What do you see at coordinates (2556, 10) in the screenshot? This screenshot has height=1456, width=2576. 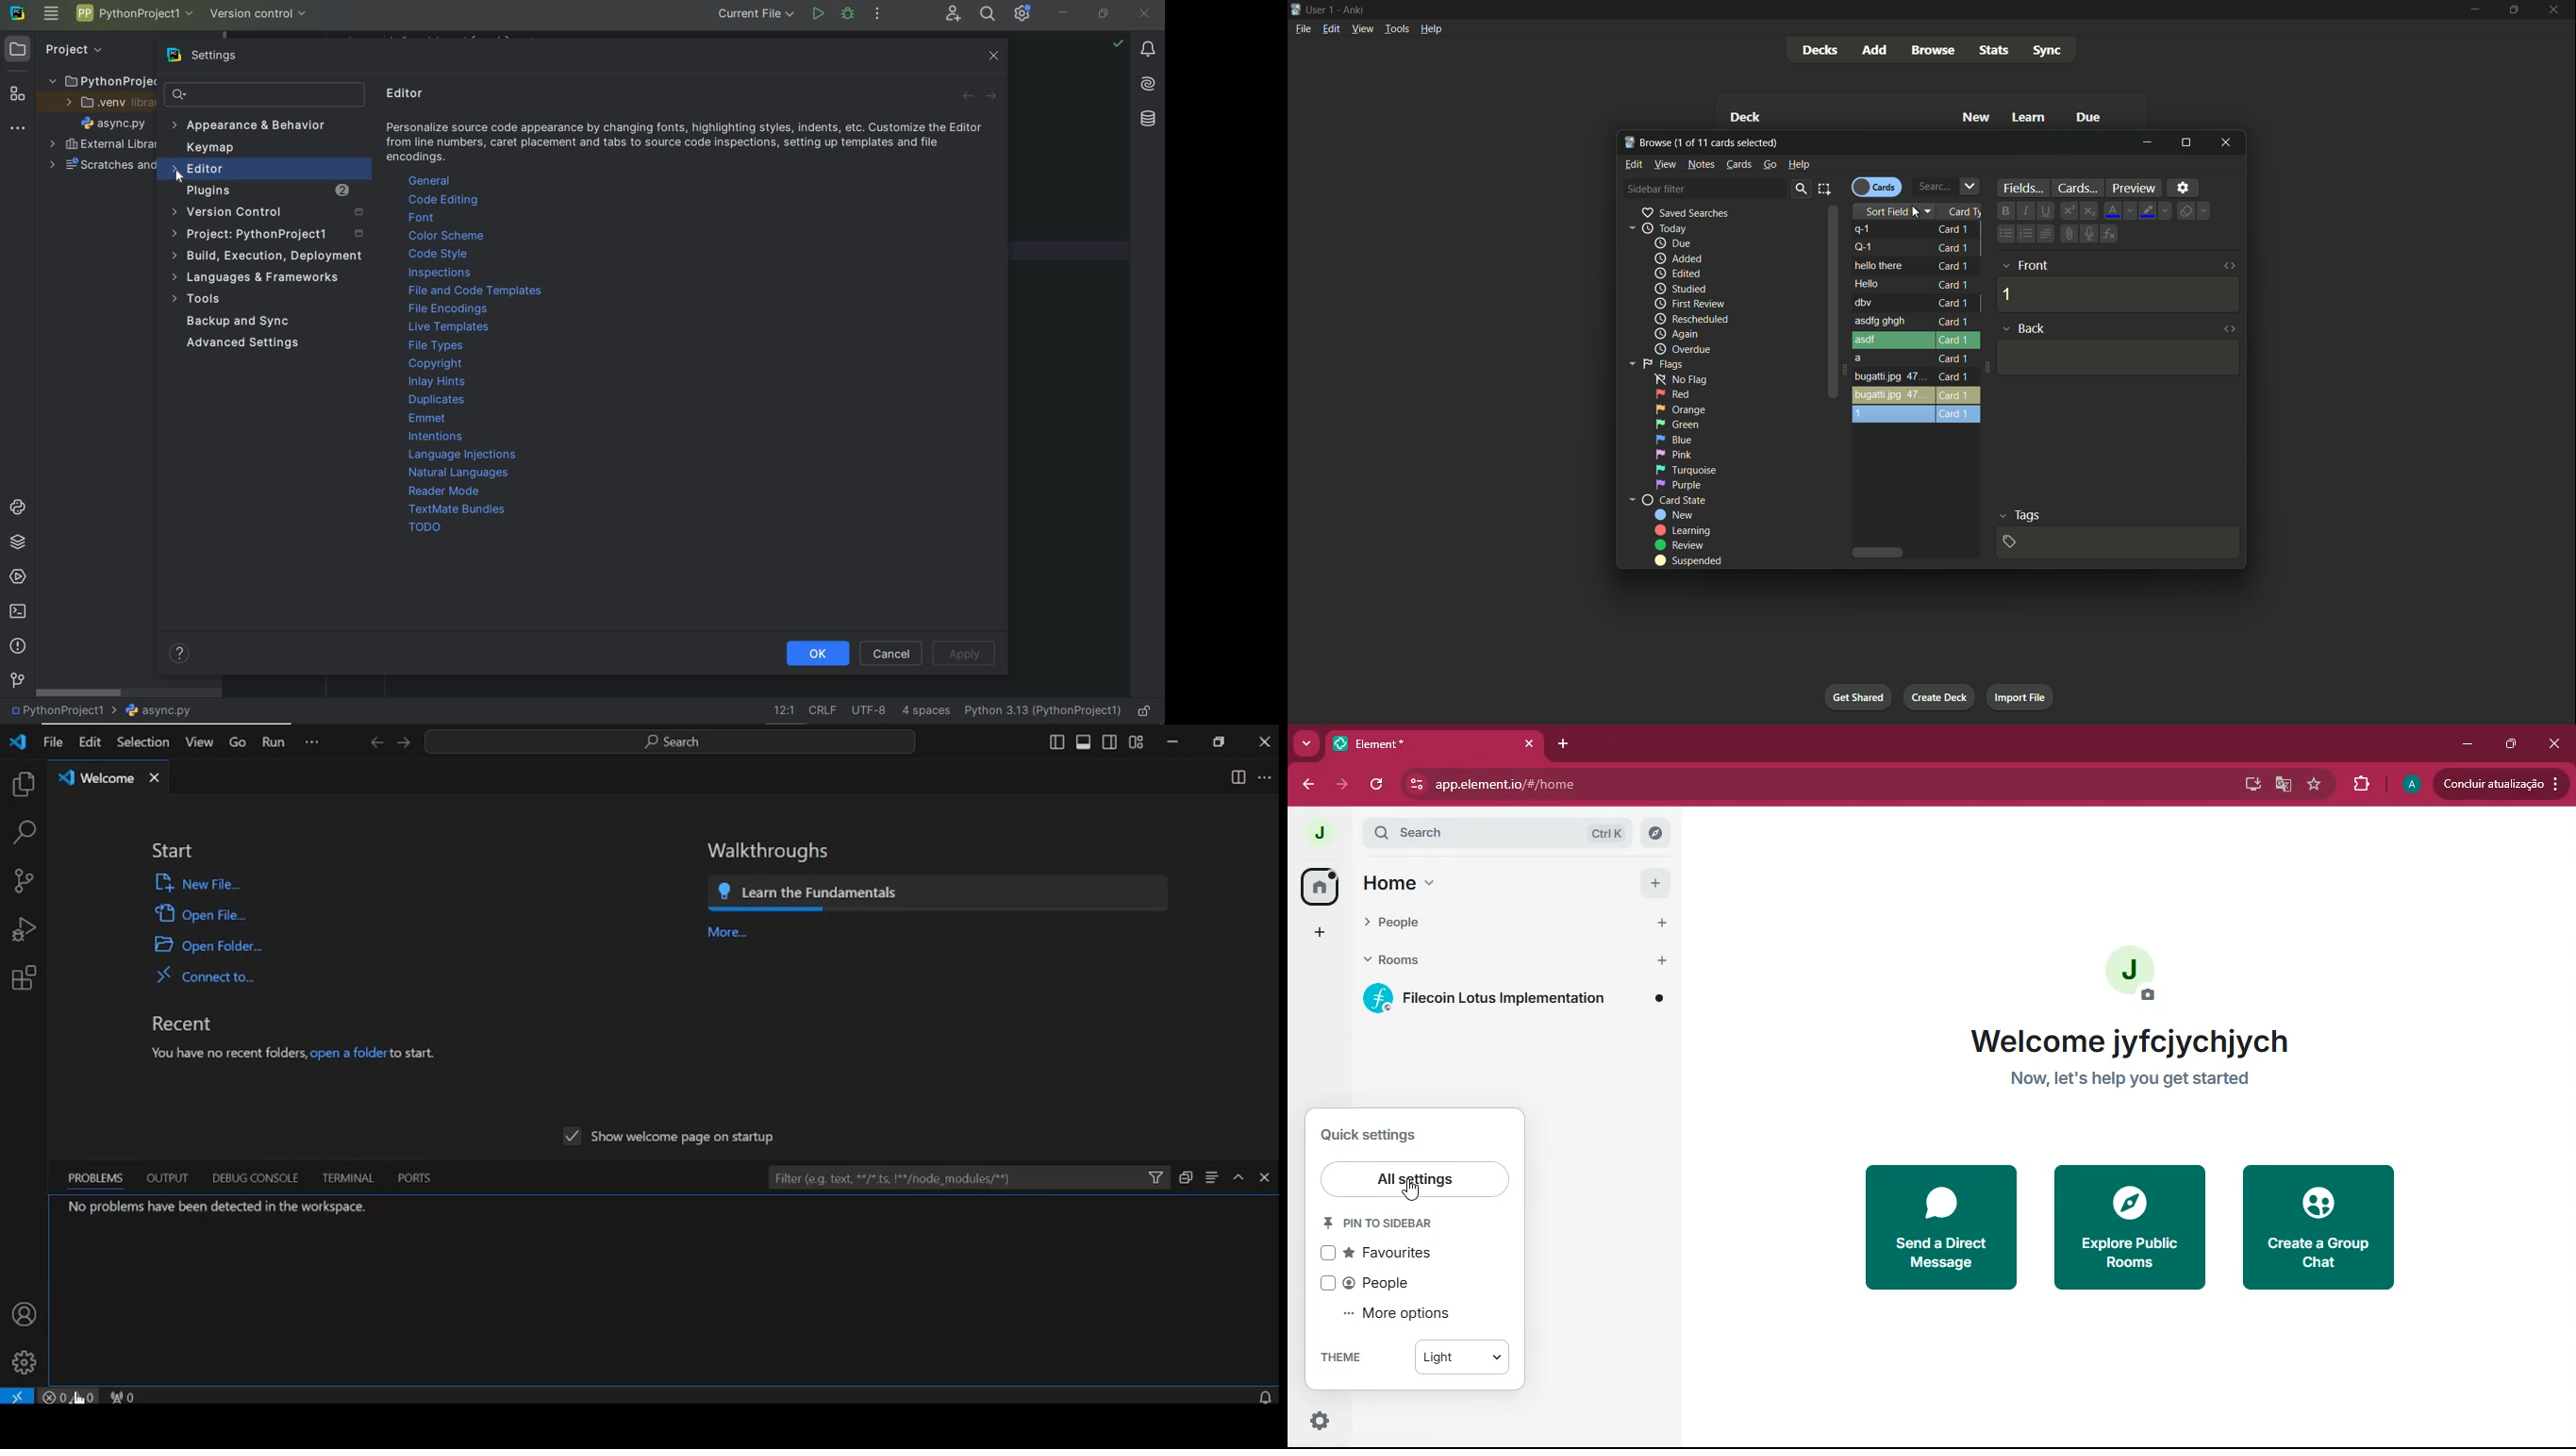 I see `close app` at bounding box center [2556, 10].